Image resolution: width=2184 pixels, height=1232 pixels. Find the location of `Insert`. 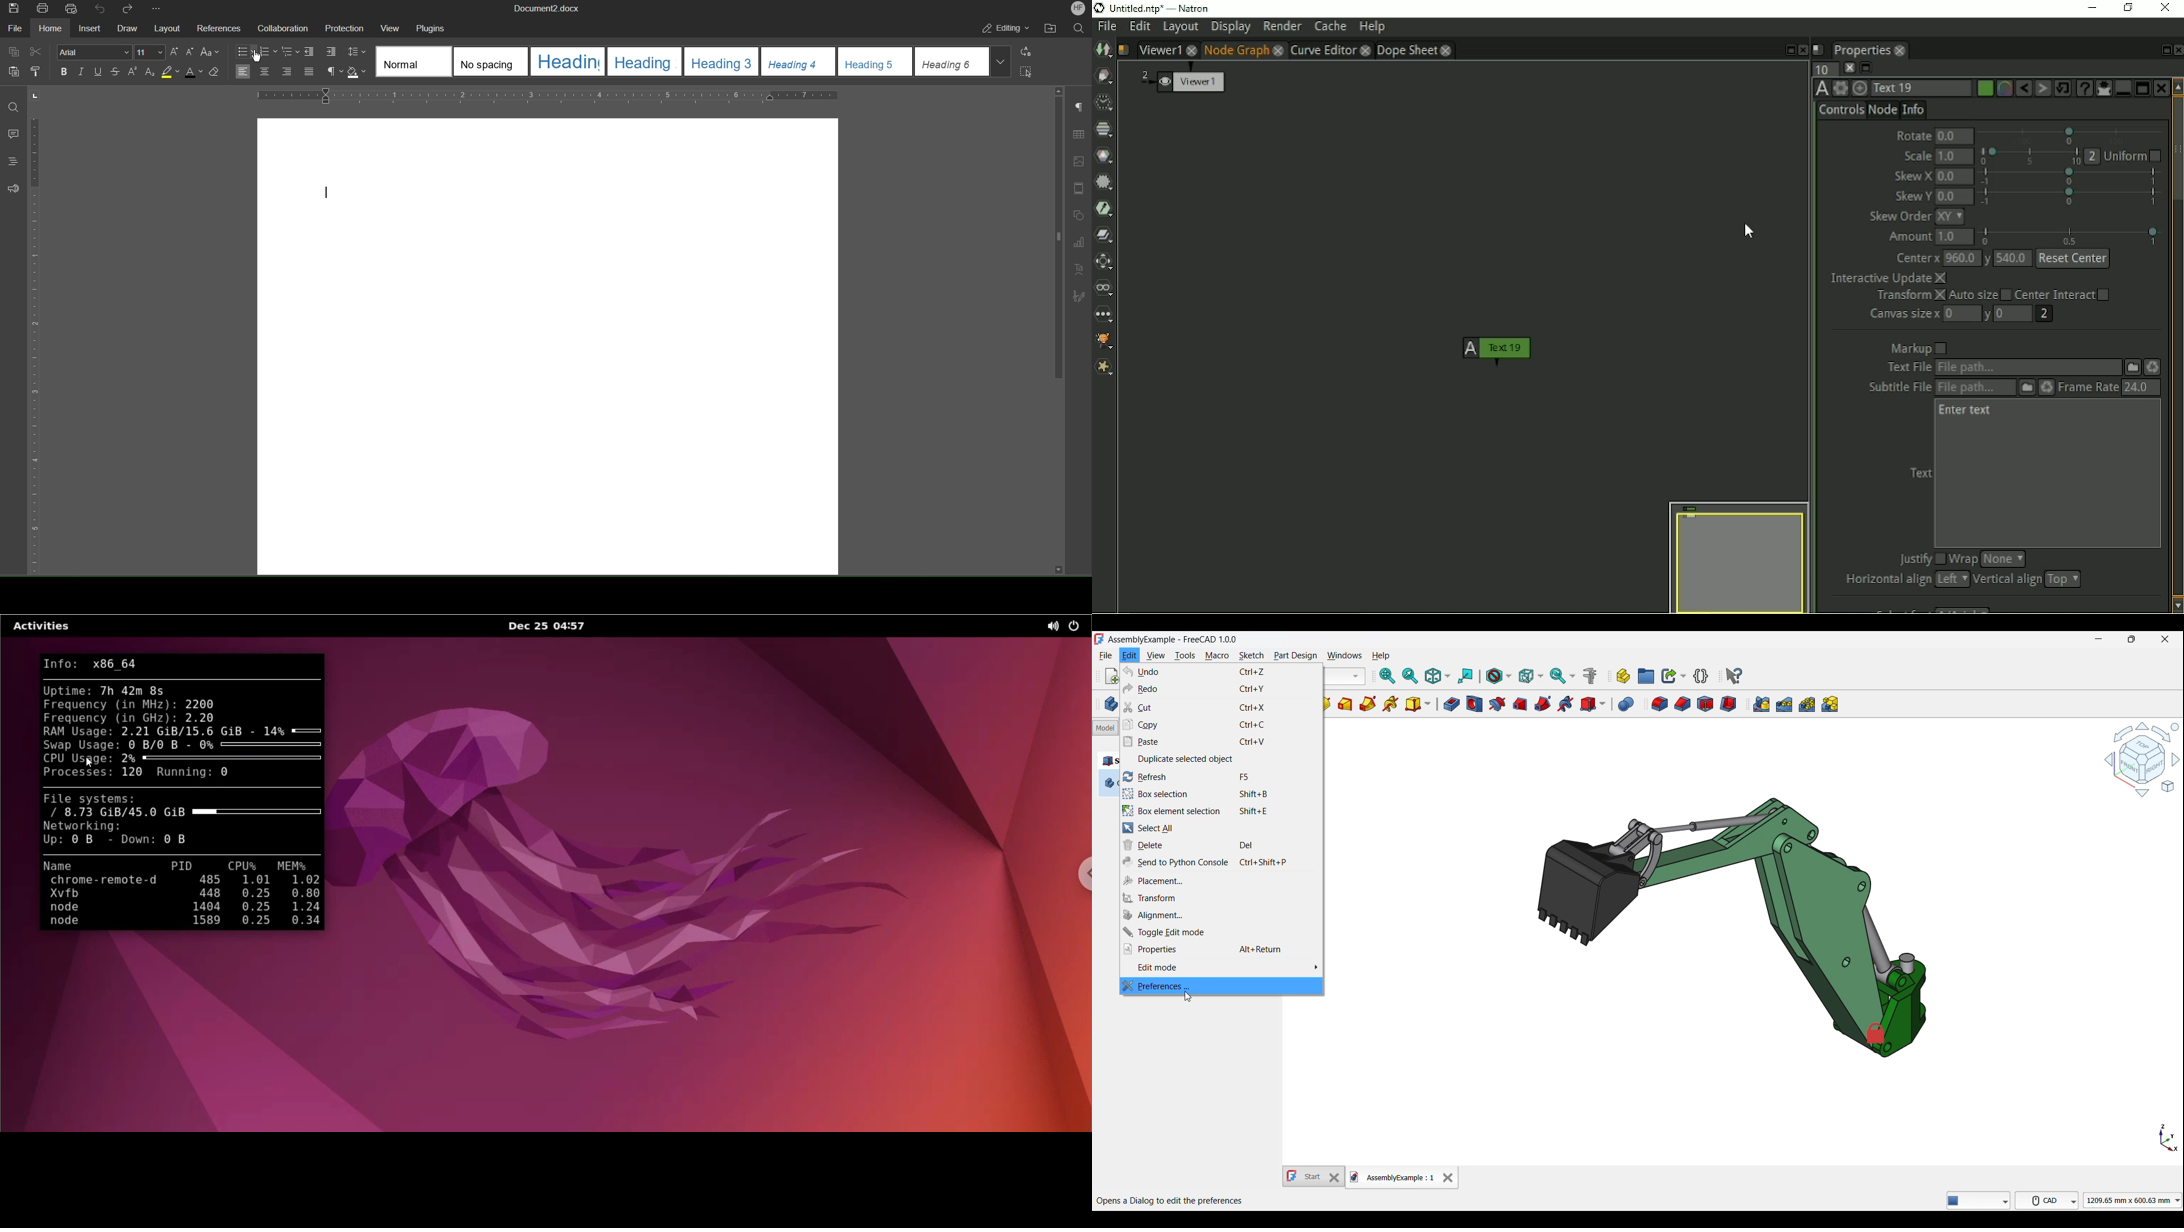

Insert is located at coordinates (91, 29).